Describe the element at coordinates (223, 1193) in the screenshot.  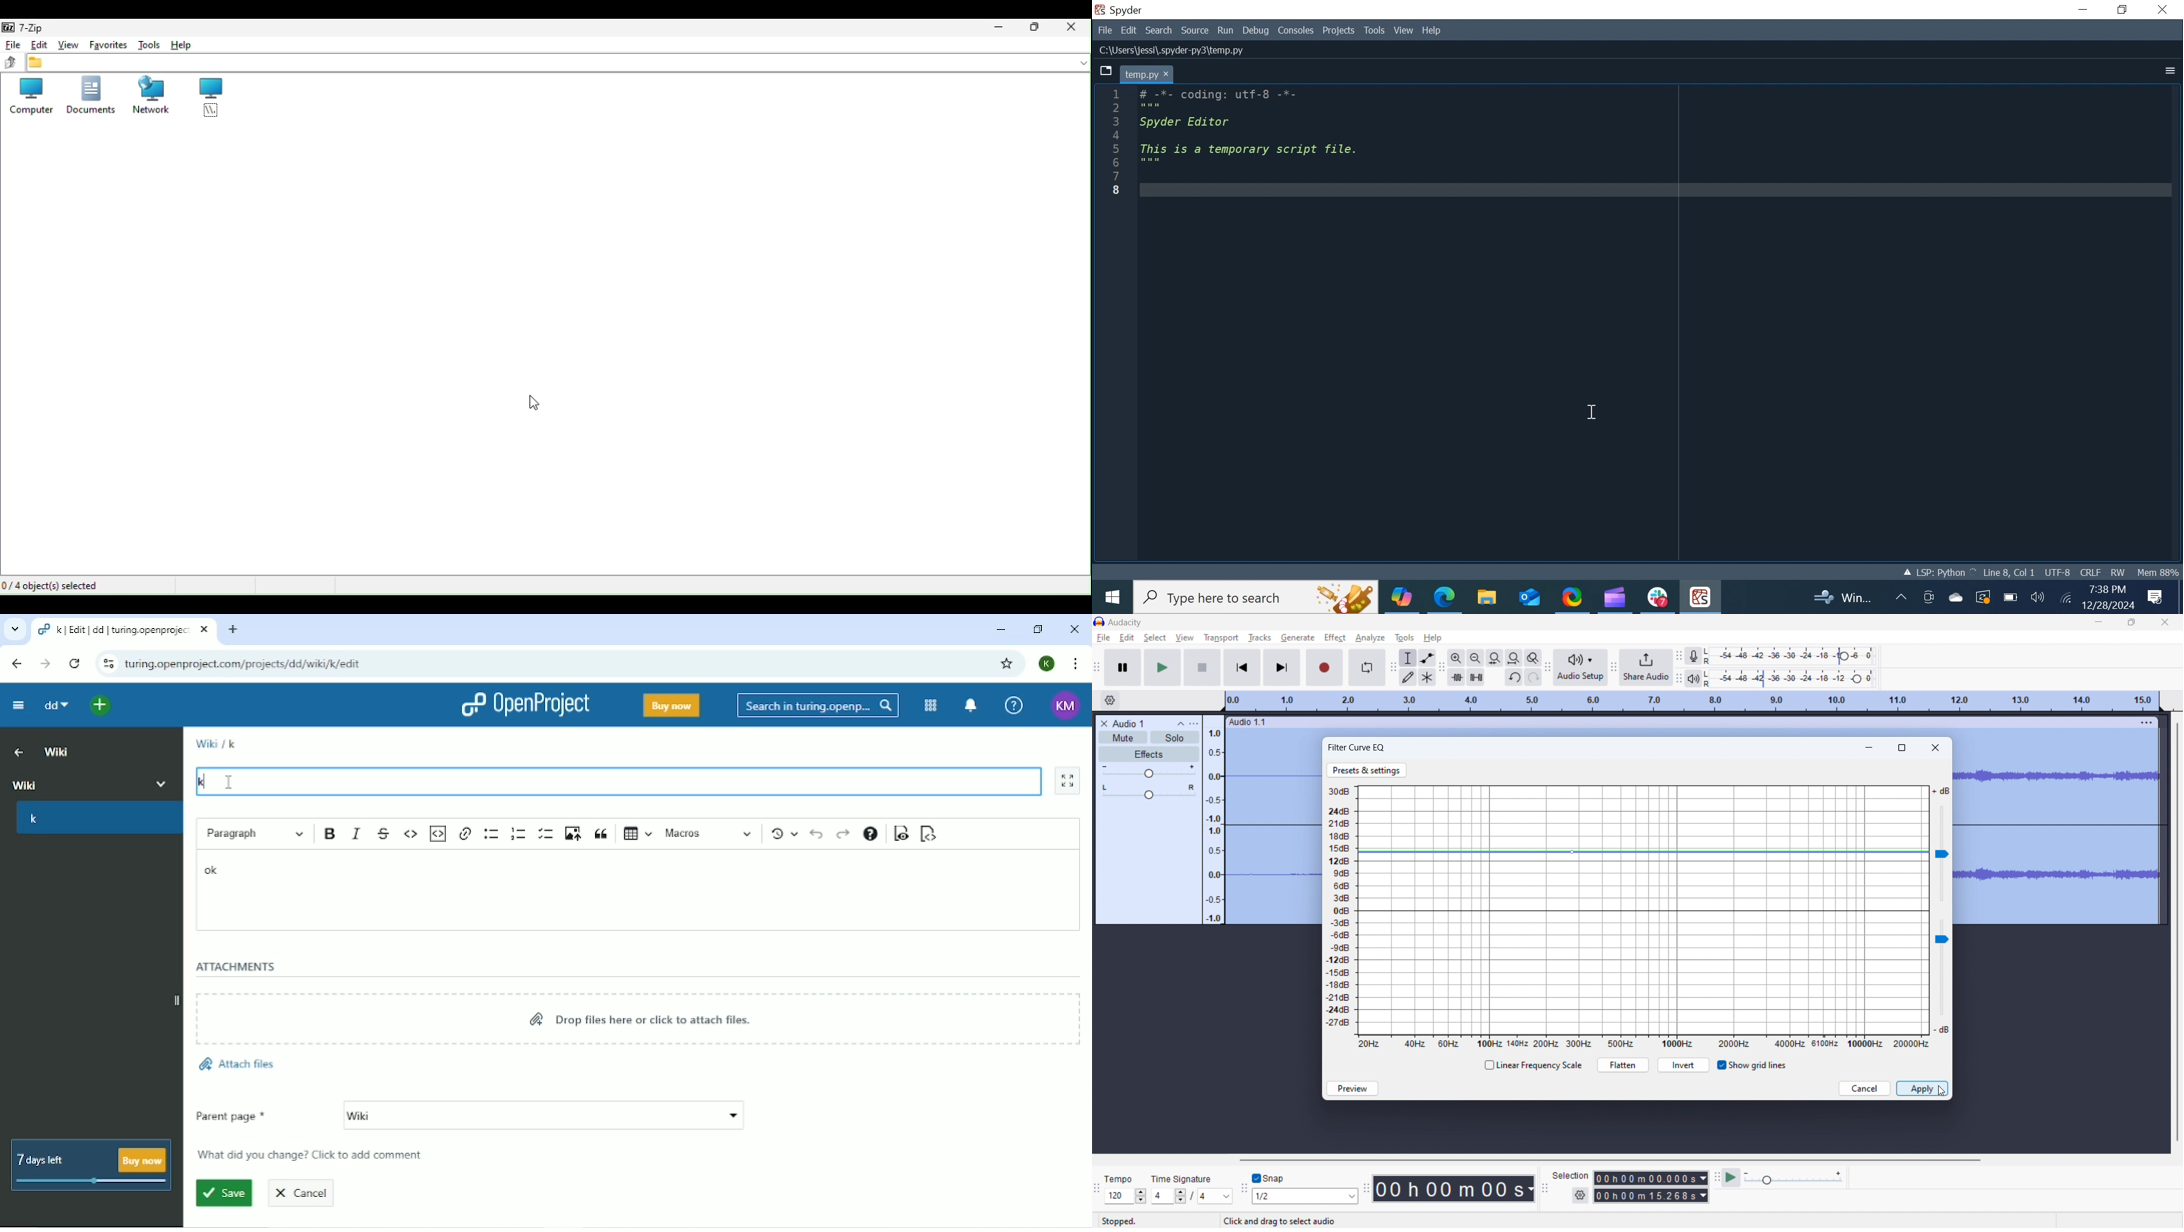
I see `Save` at that location.